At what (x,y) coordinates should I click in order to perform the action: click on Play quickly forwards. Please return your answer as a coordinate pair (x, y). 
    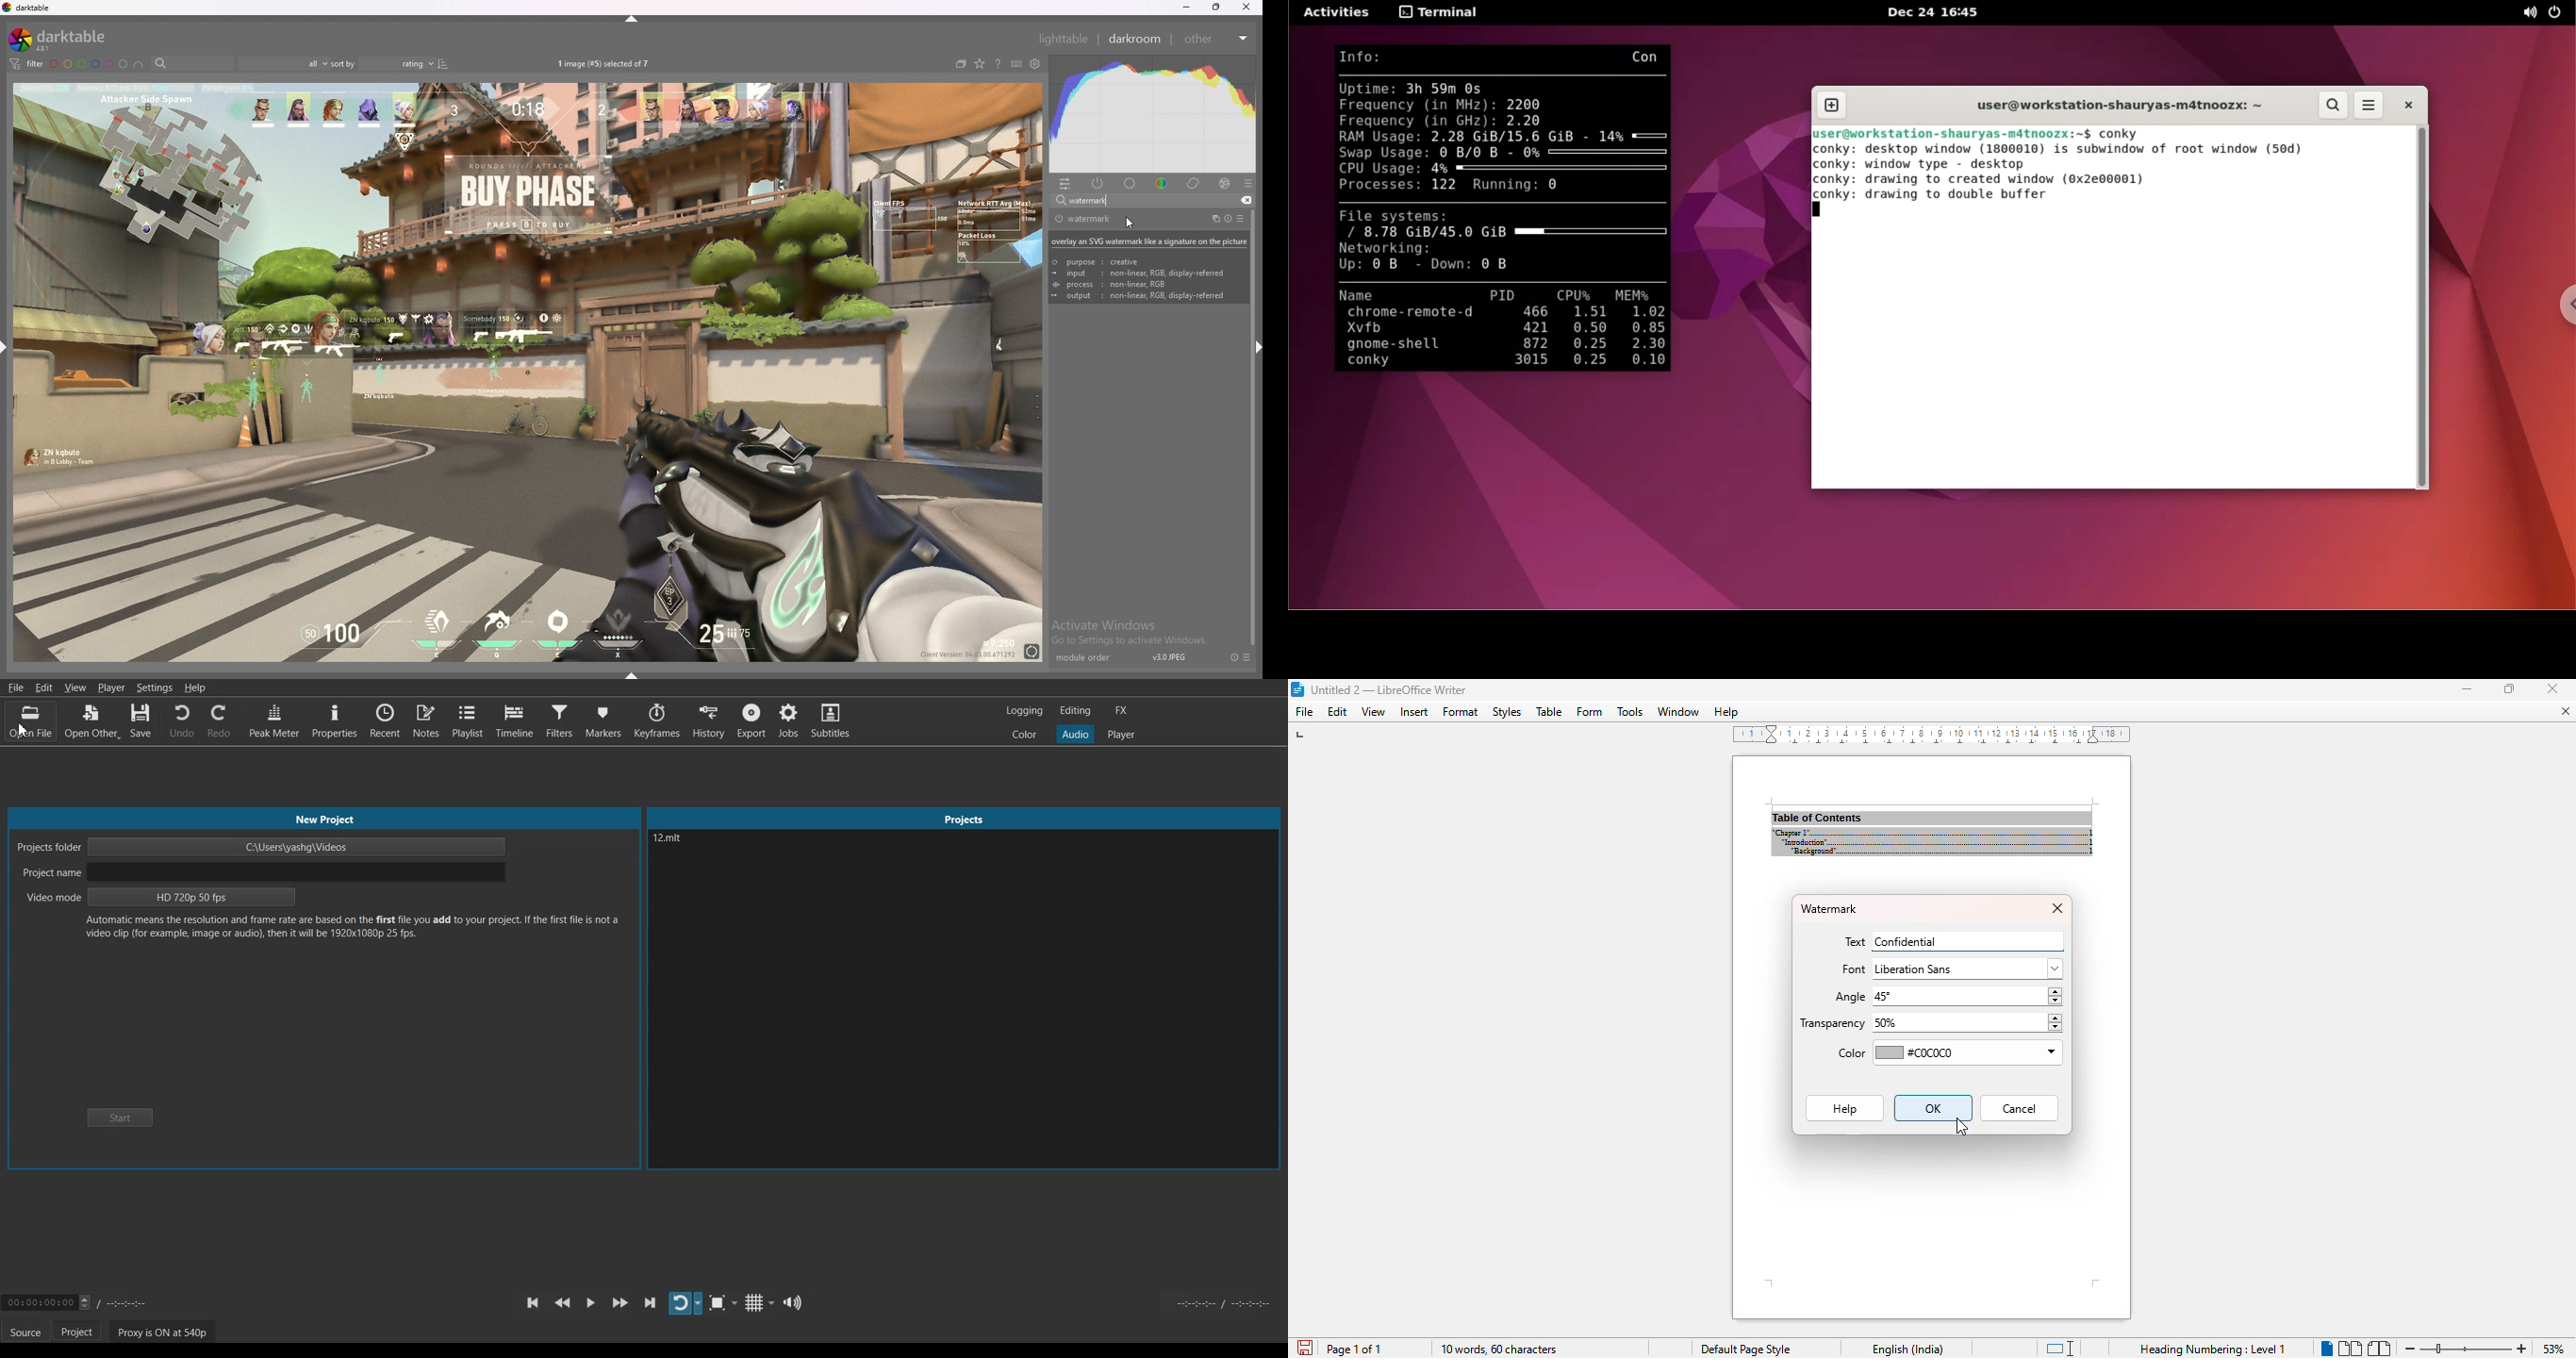
    Looking at the image, I should click on (621, 1302).